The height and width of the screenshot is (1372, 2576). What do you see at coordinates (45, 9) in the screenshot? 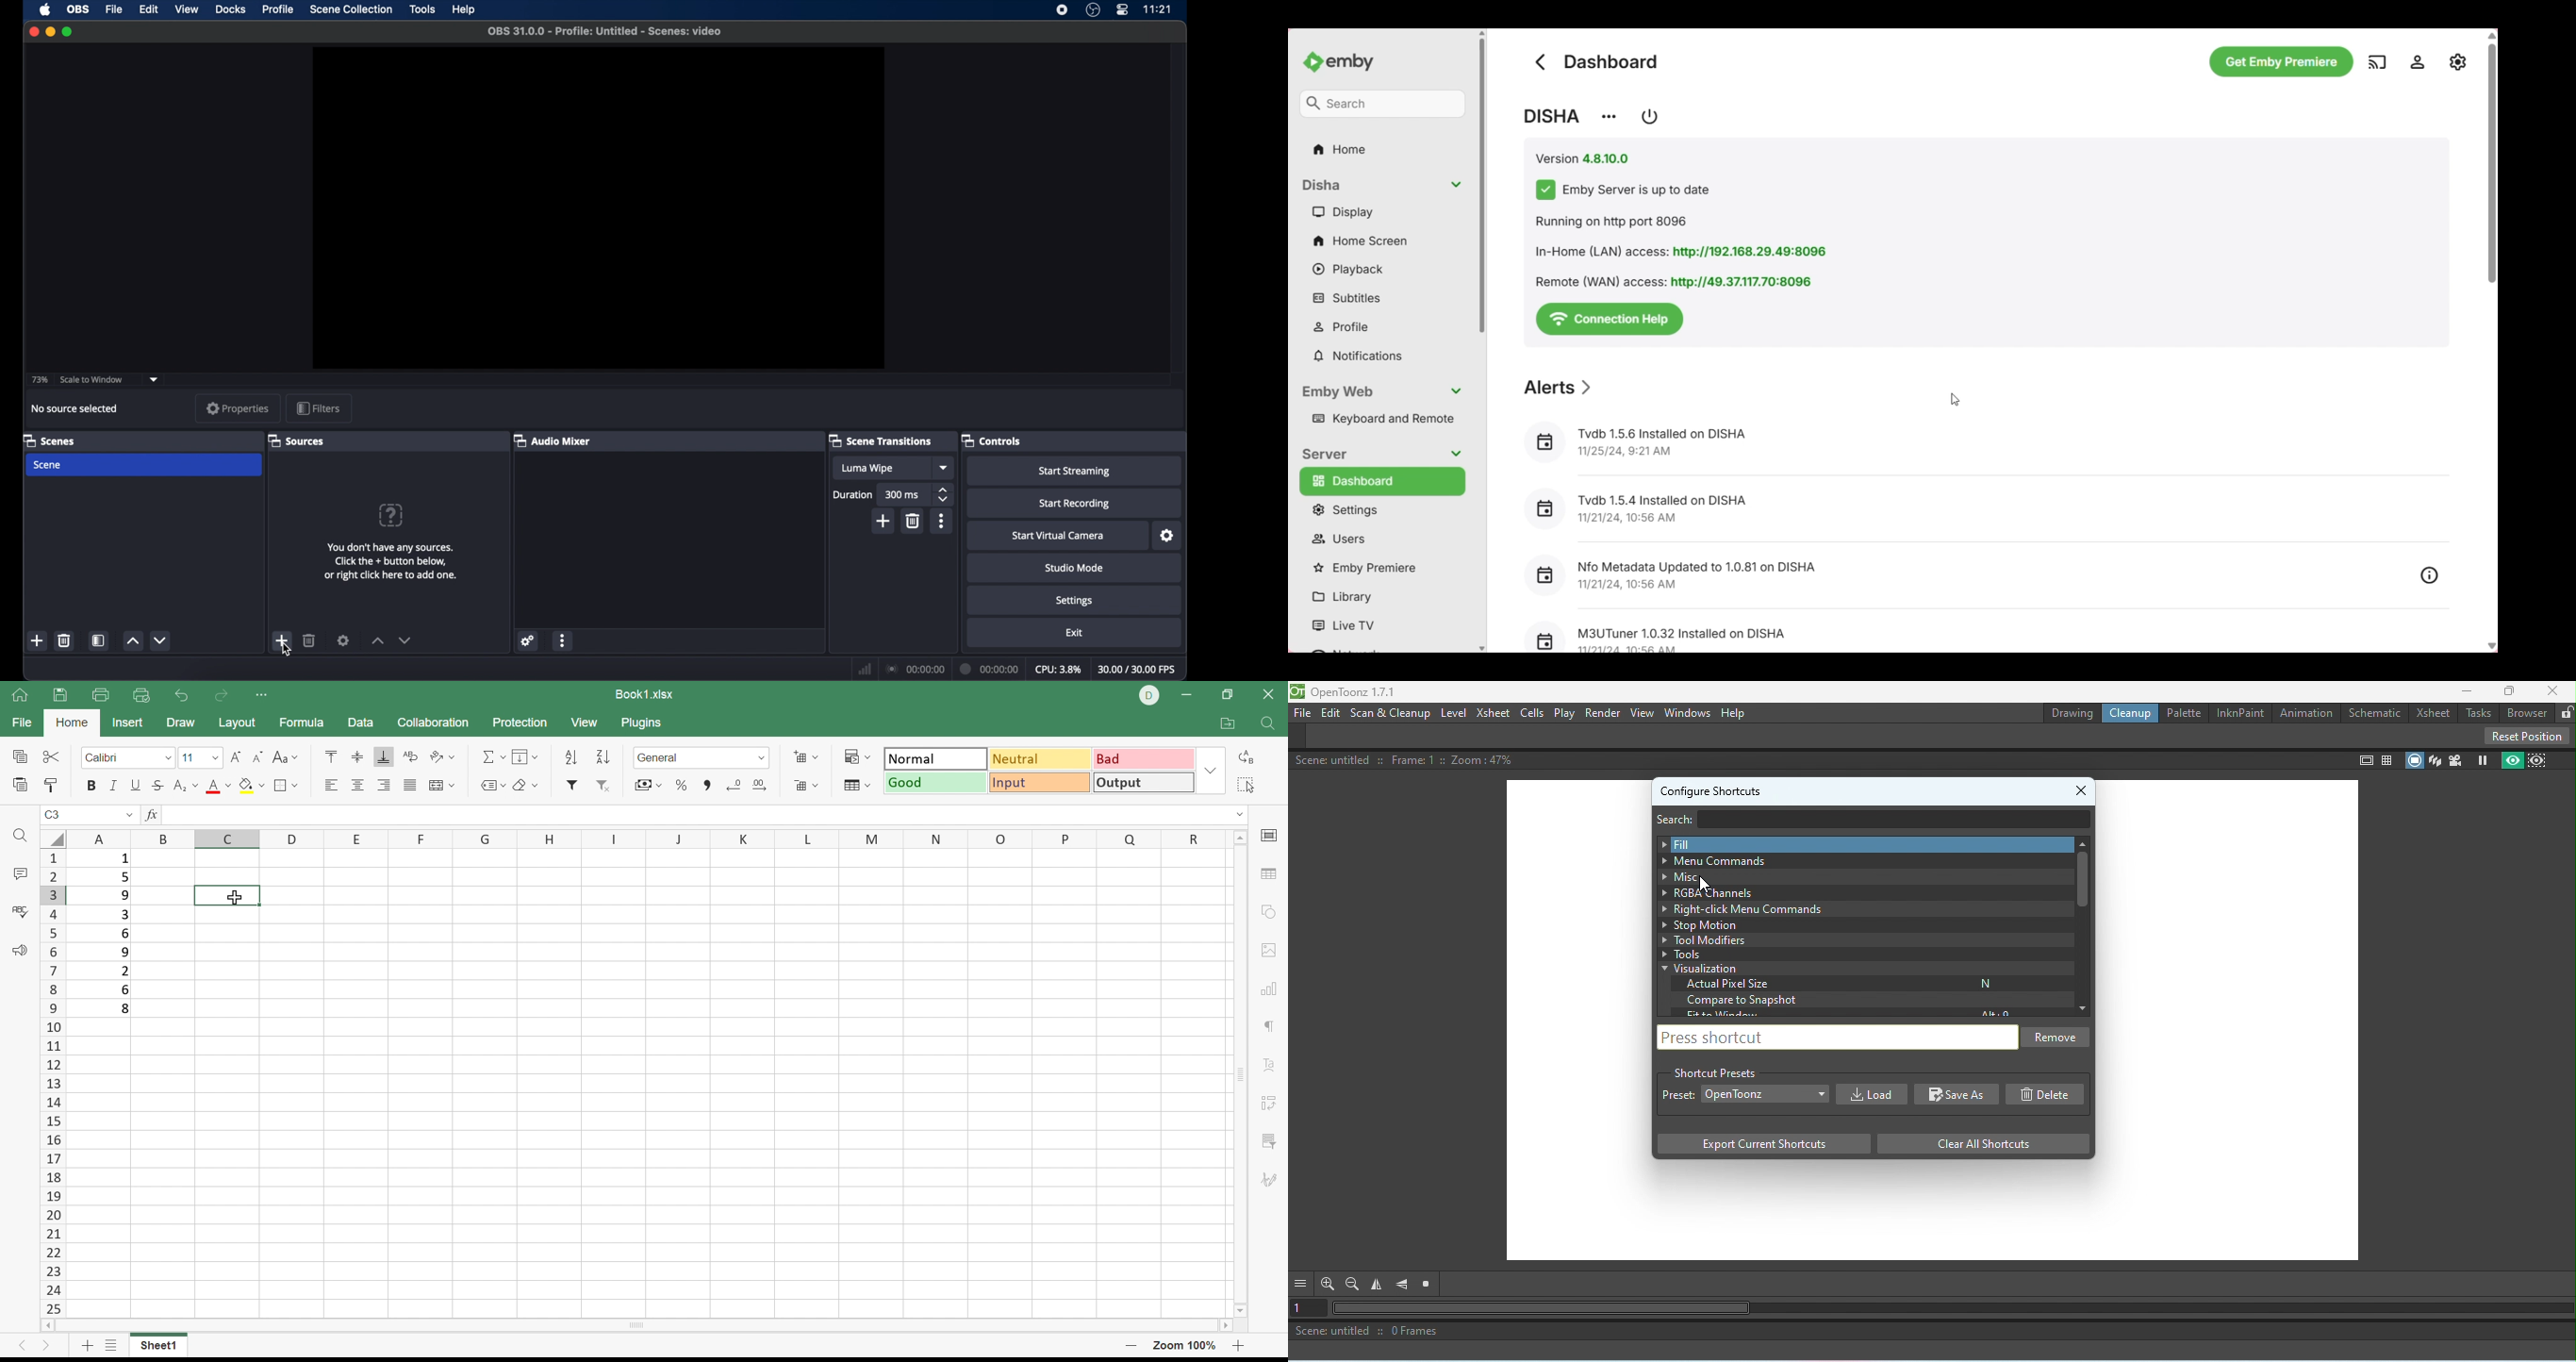
I see `apple icon` at bounding box center [45, 9].